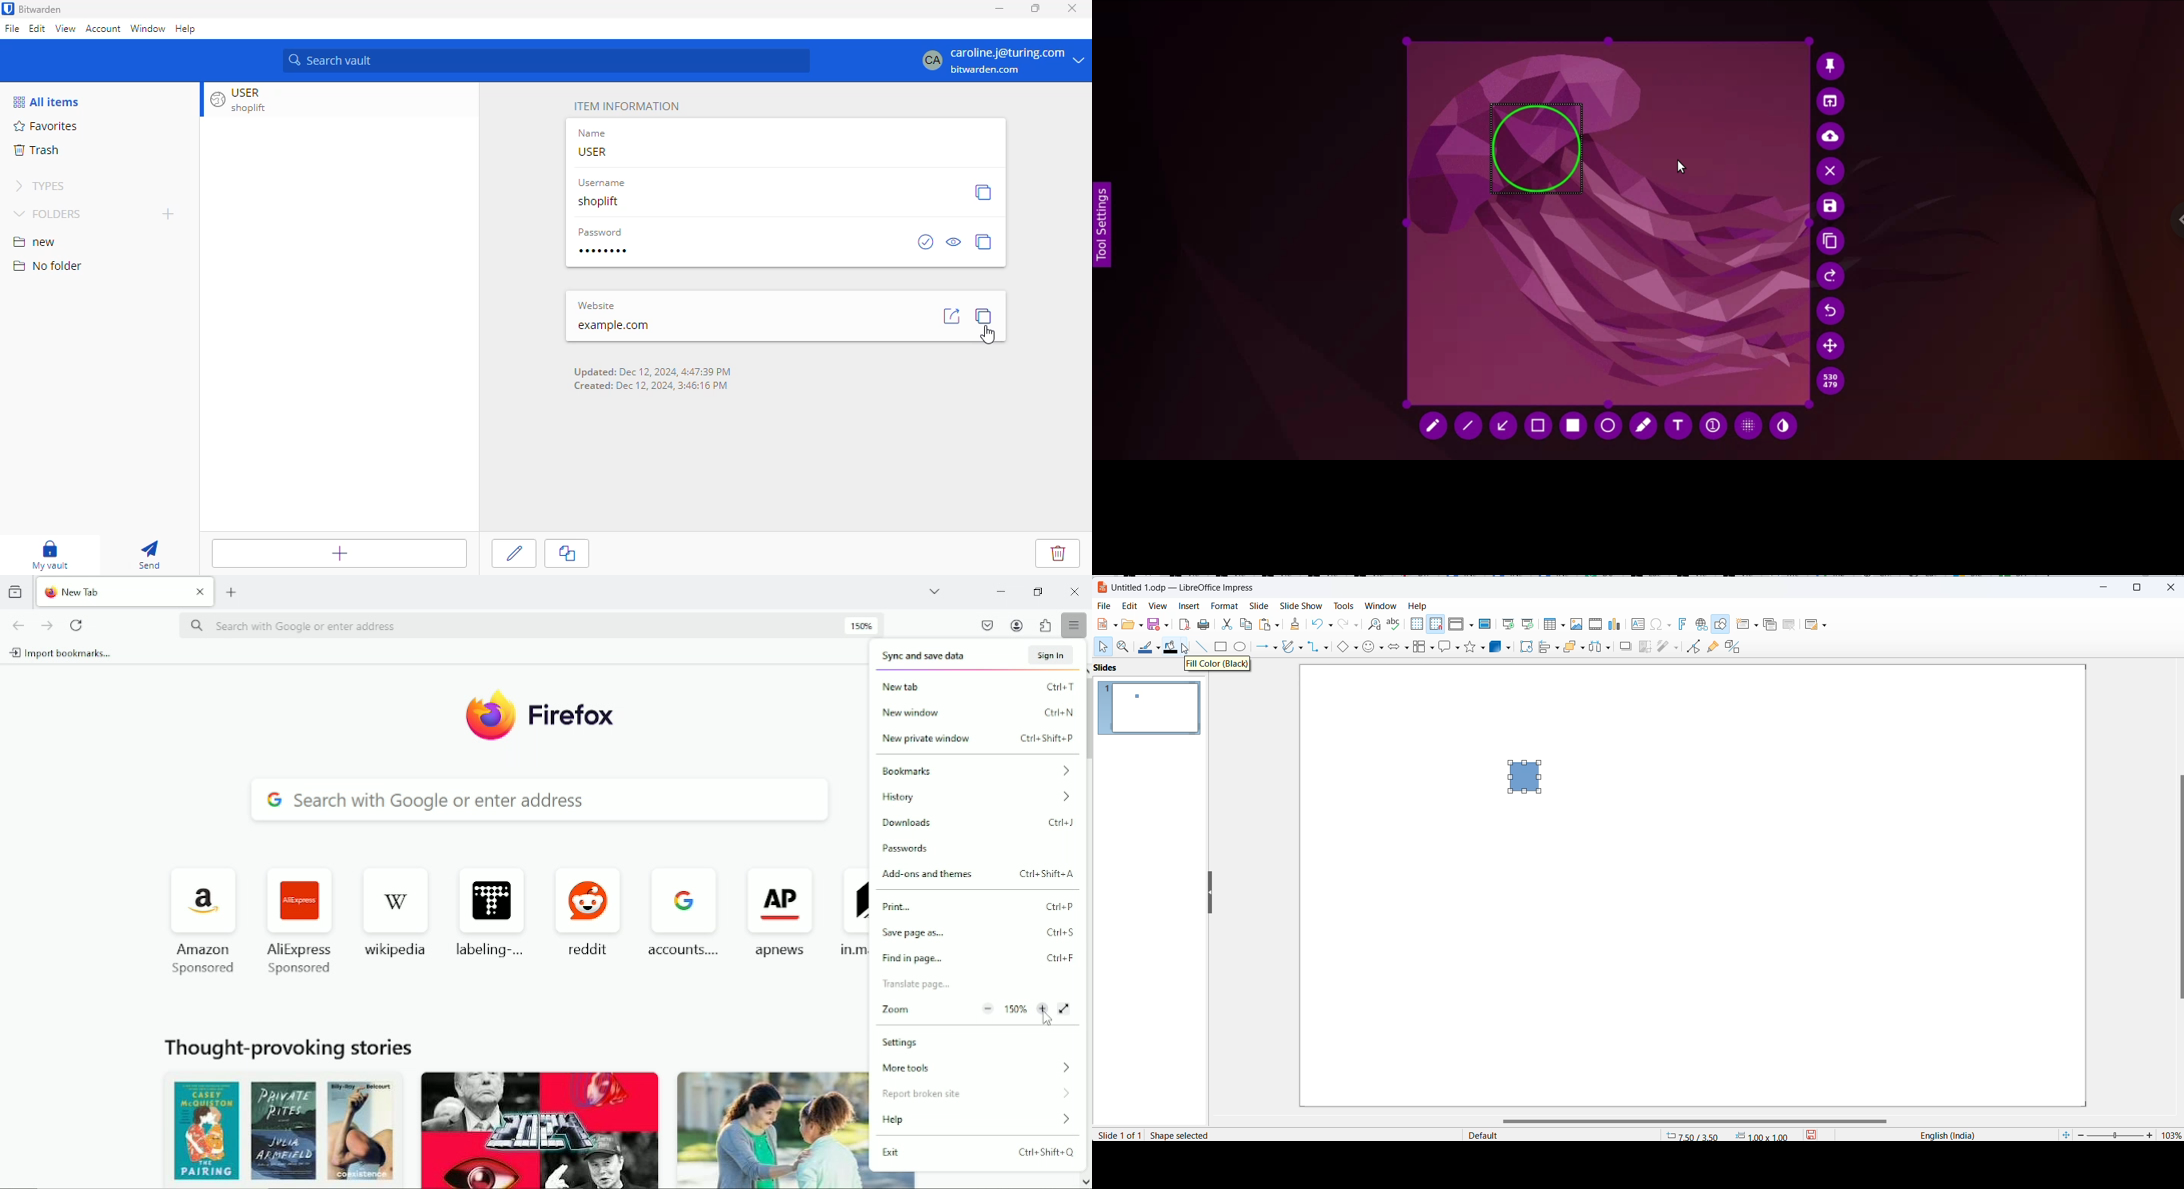 The image size is (2184, 1204). What do you see at coordinates (1600, 648) in the screenshot?
I see `distribute objects` at bounding box center [1600, 648].